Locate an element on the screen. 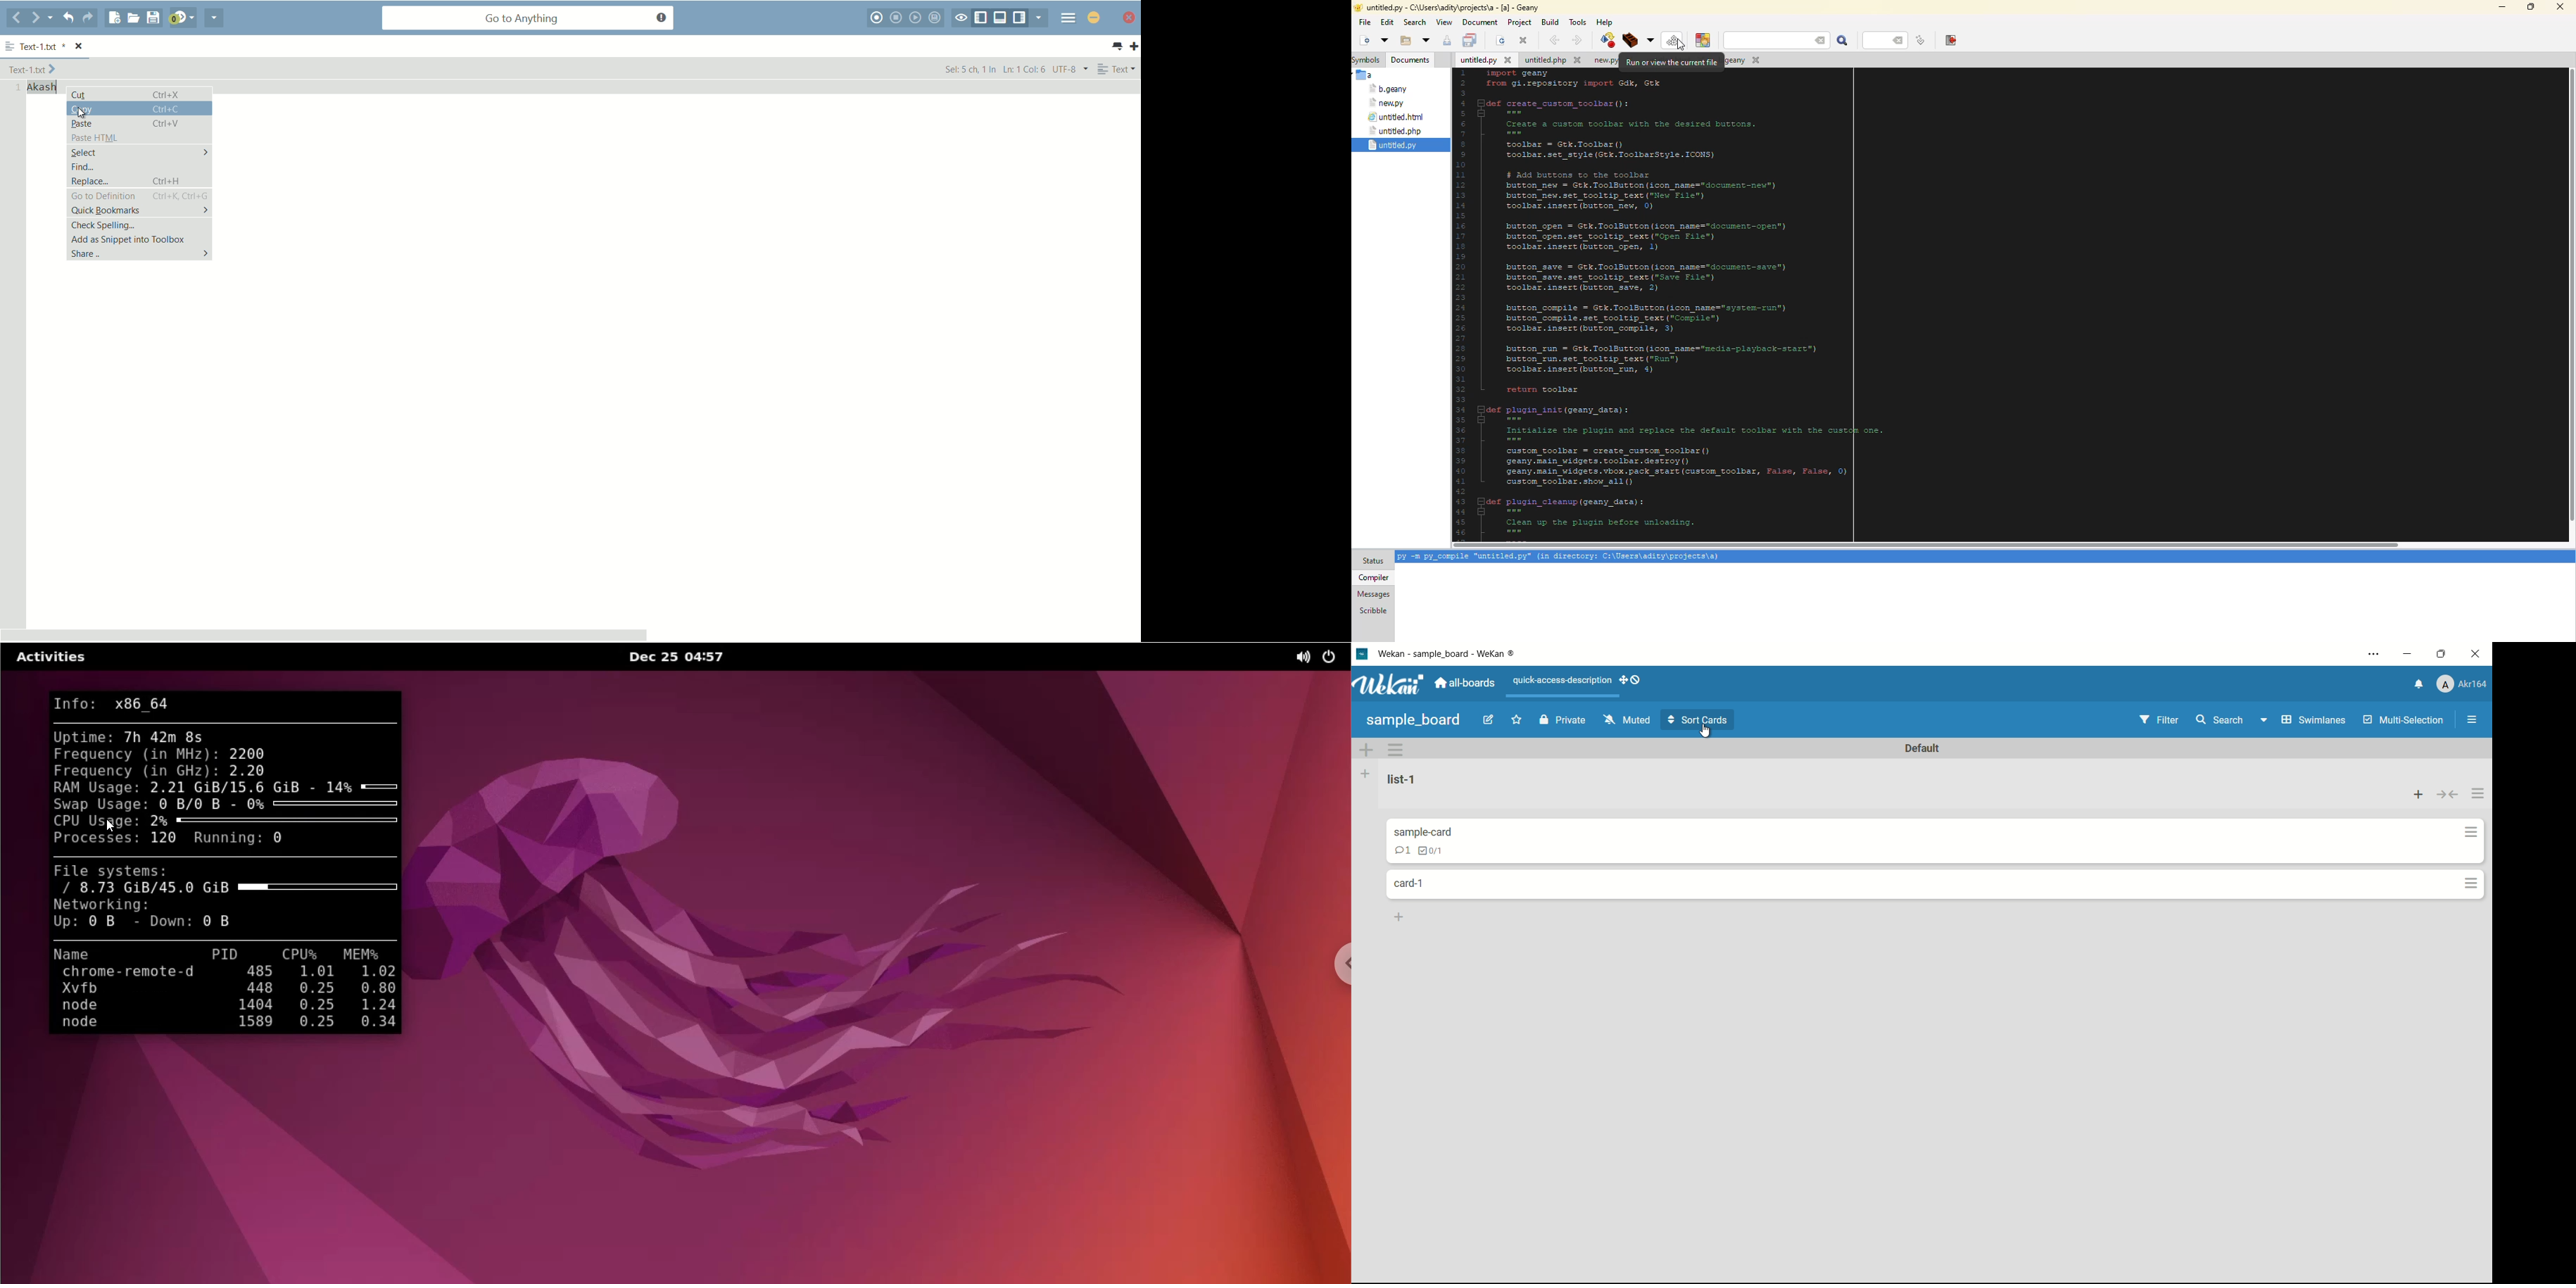  edit is located at coordinates (1488, 720).